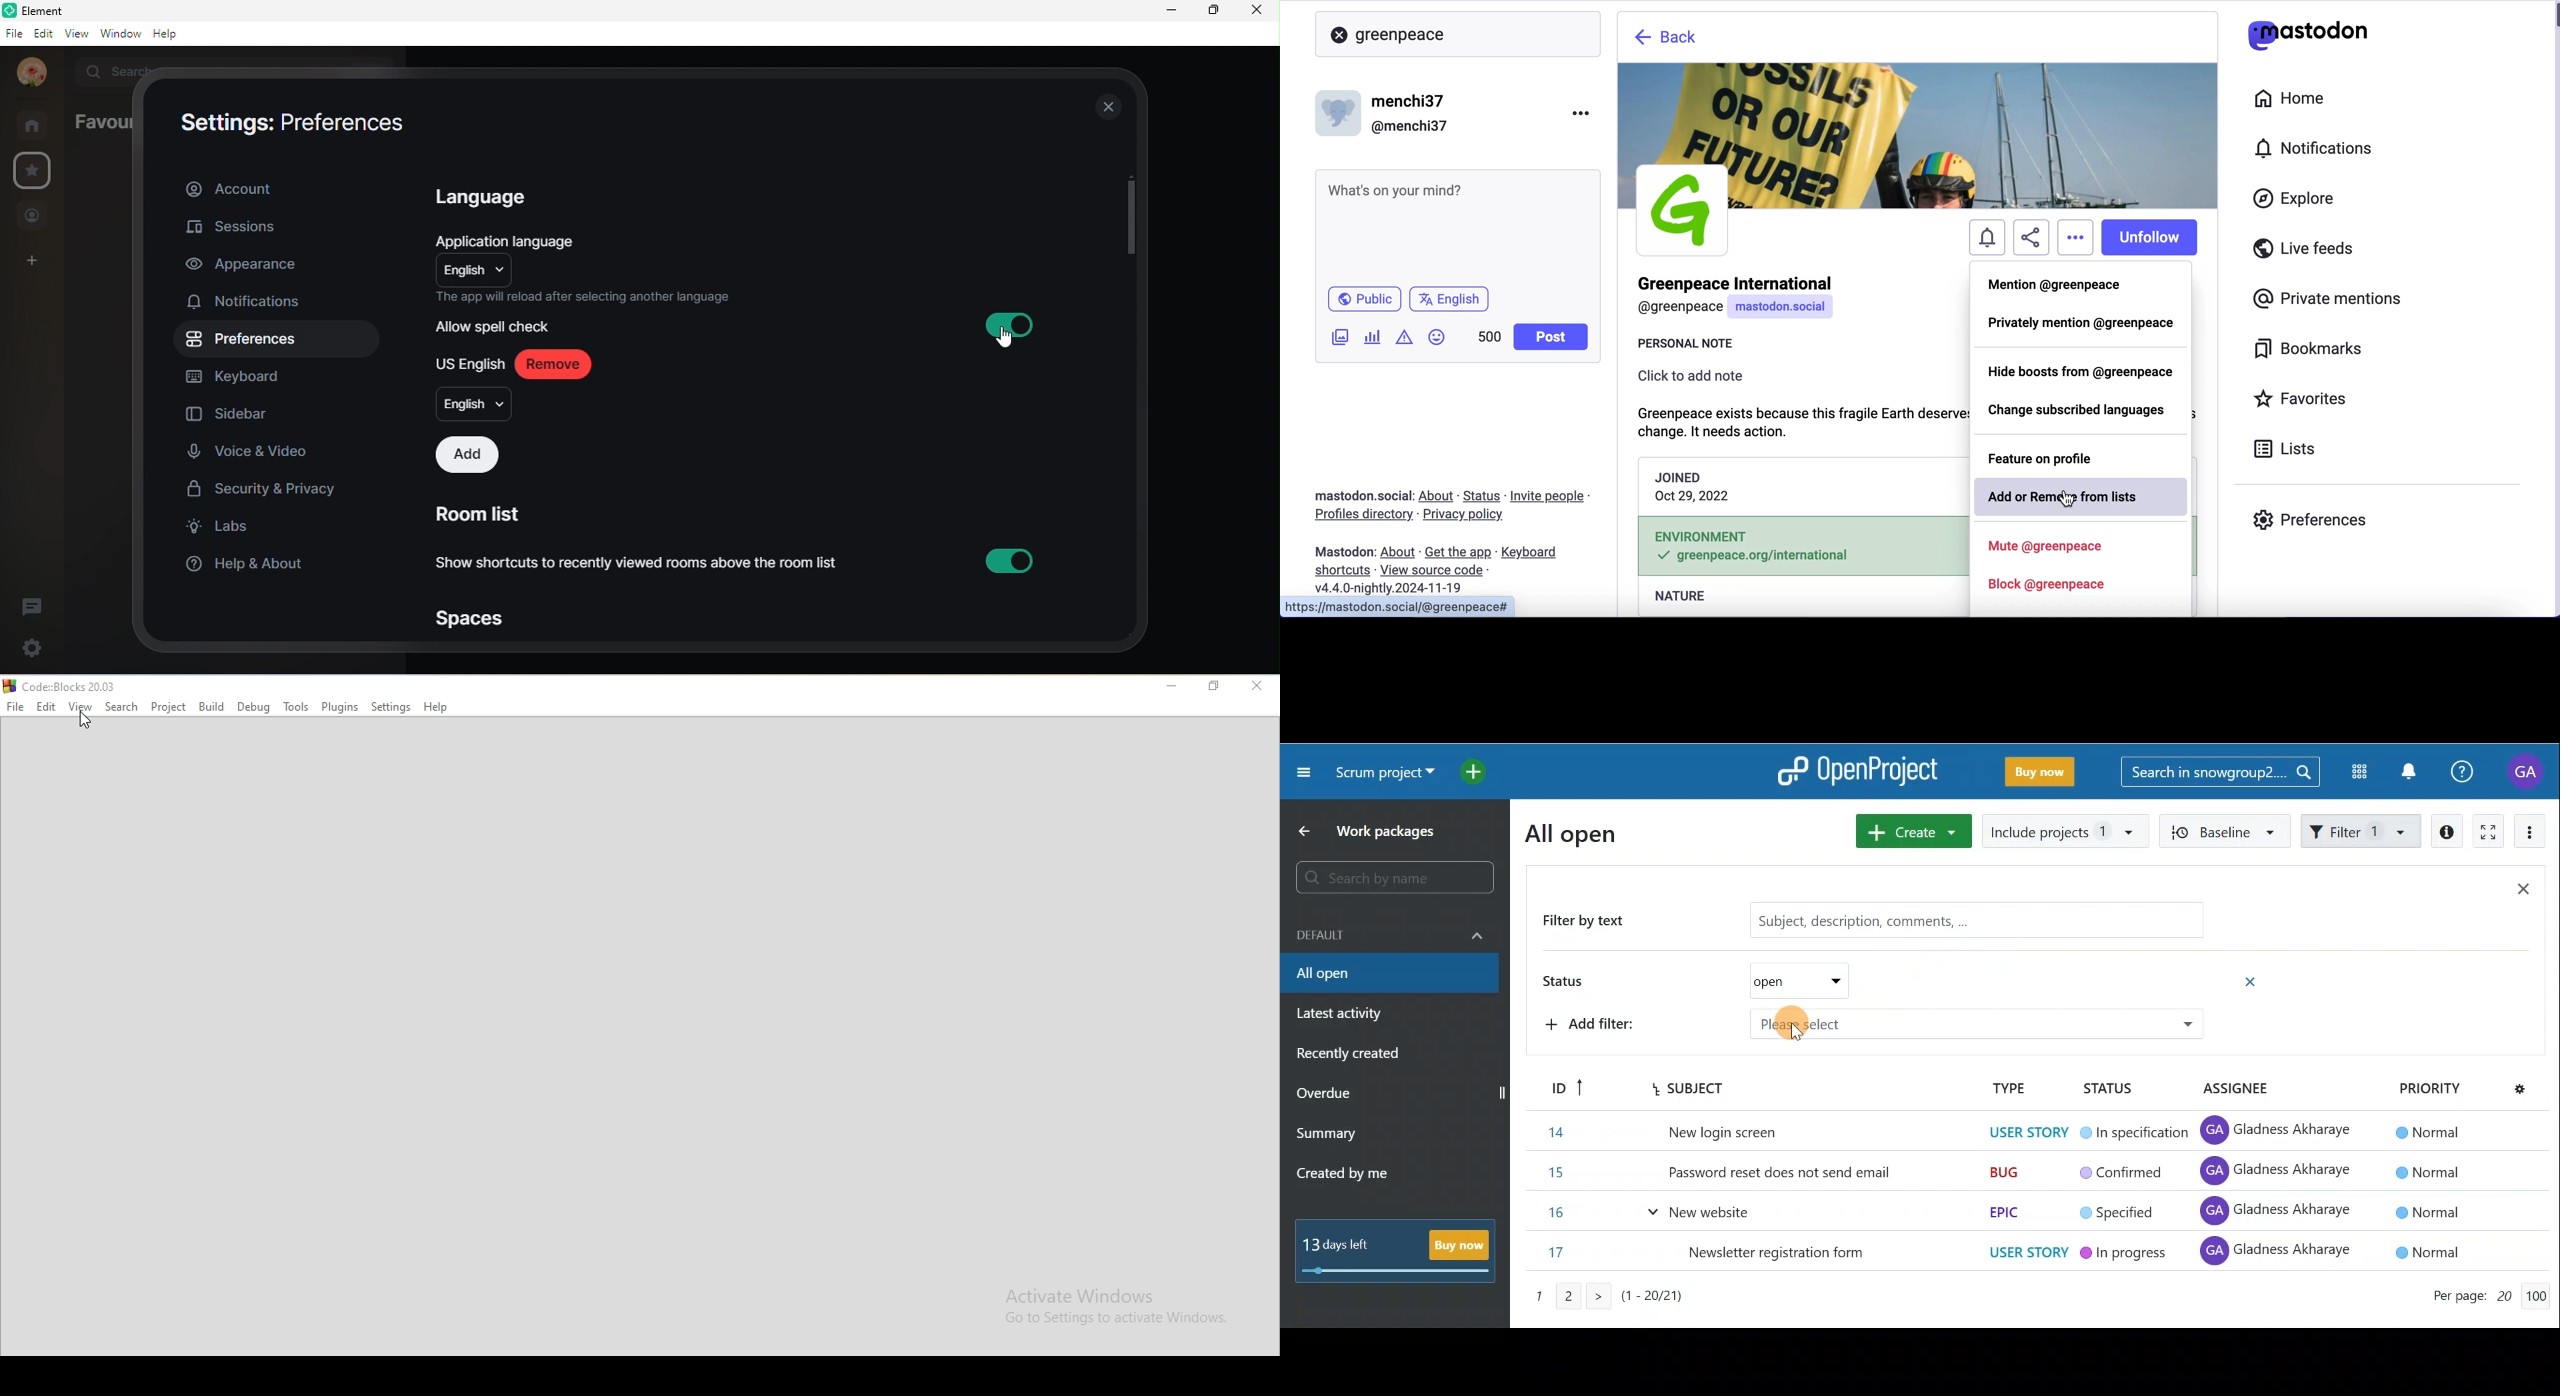  I want to click on Item 9, so click(2013, 1253).